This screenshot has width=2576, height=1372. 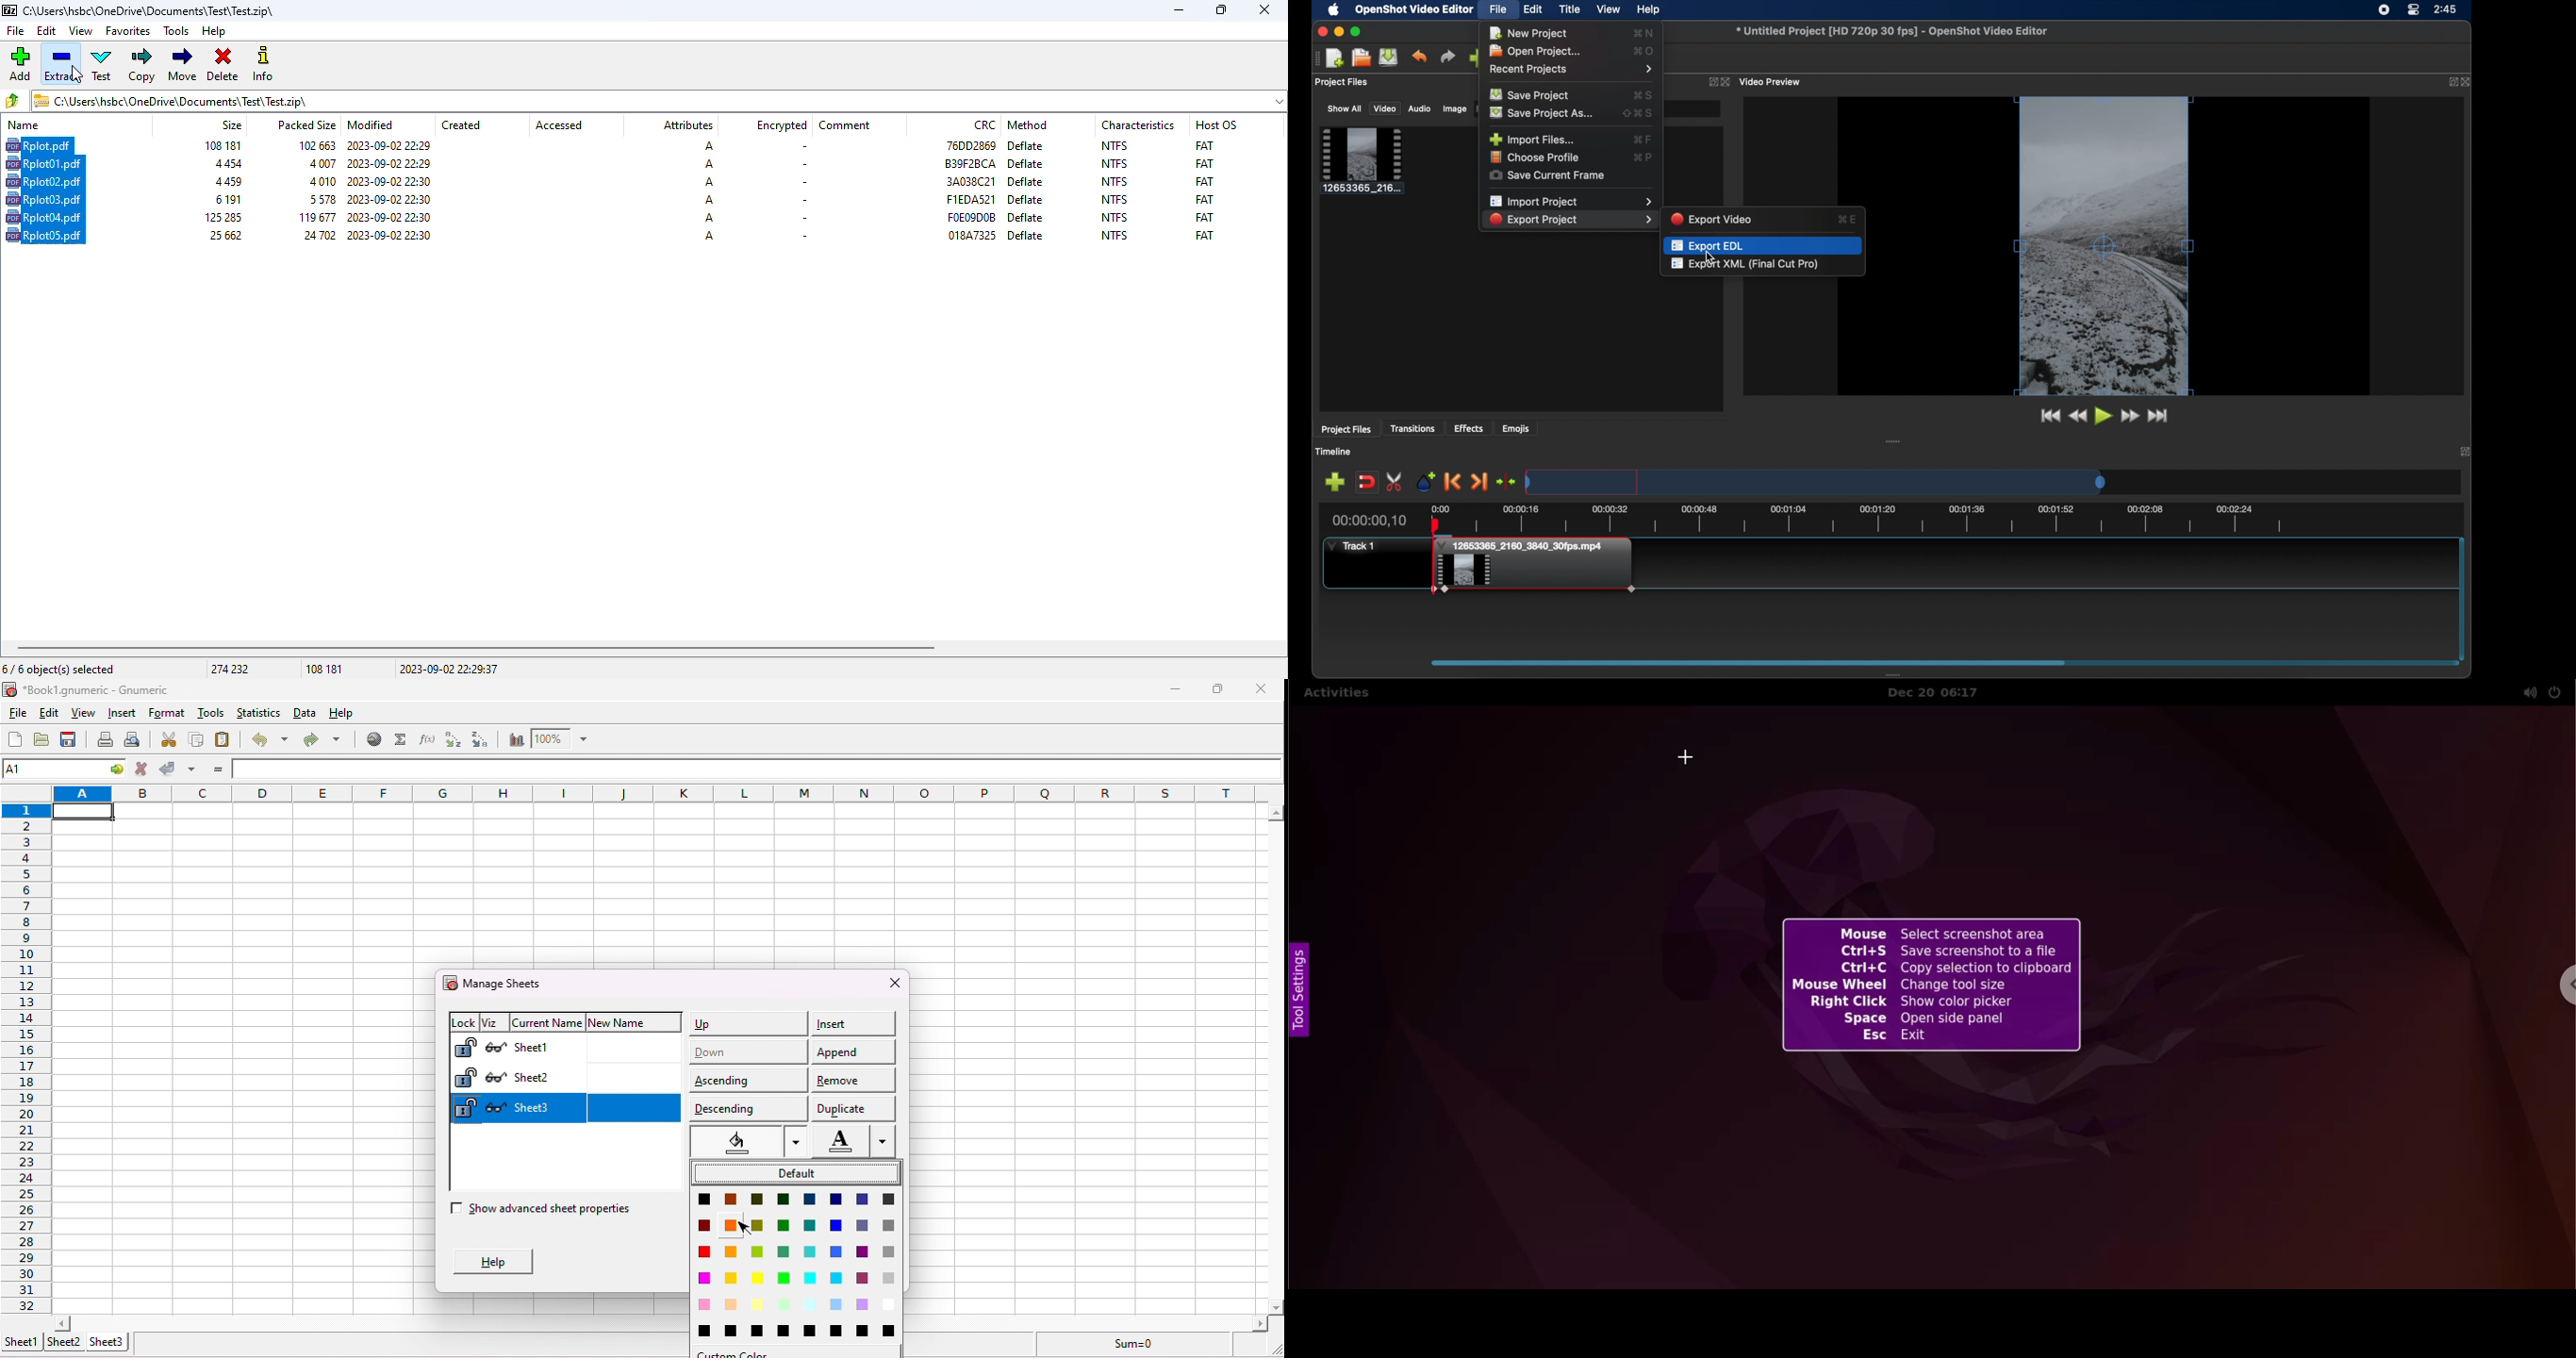 What do you see at coordinates (1221, 10) in the screenshot?
I see `maximize` at bounding box center [1221, 10].